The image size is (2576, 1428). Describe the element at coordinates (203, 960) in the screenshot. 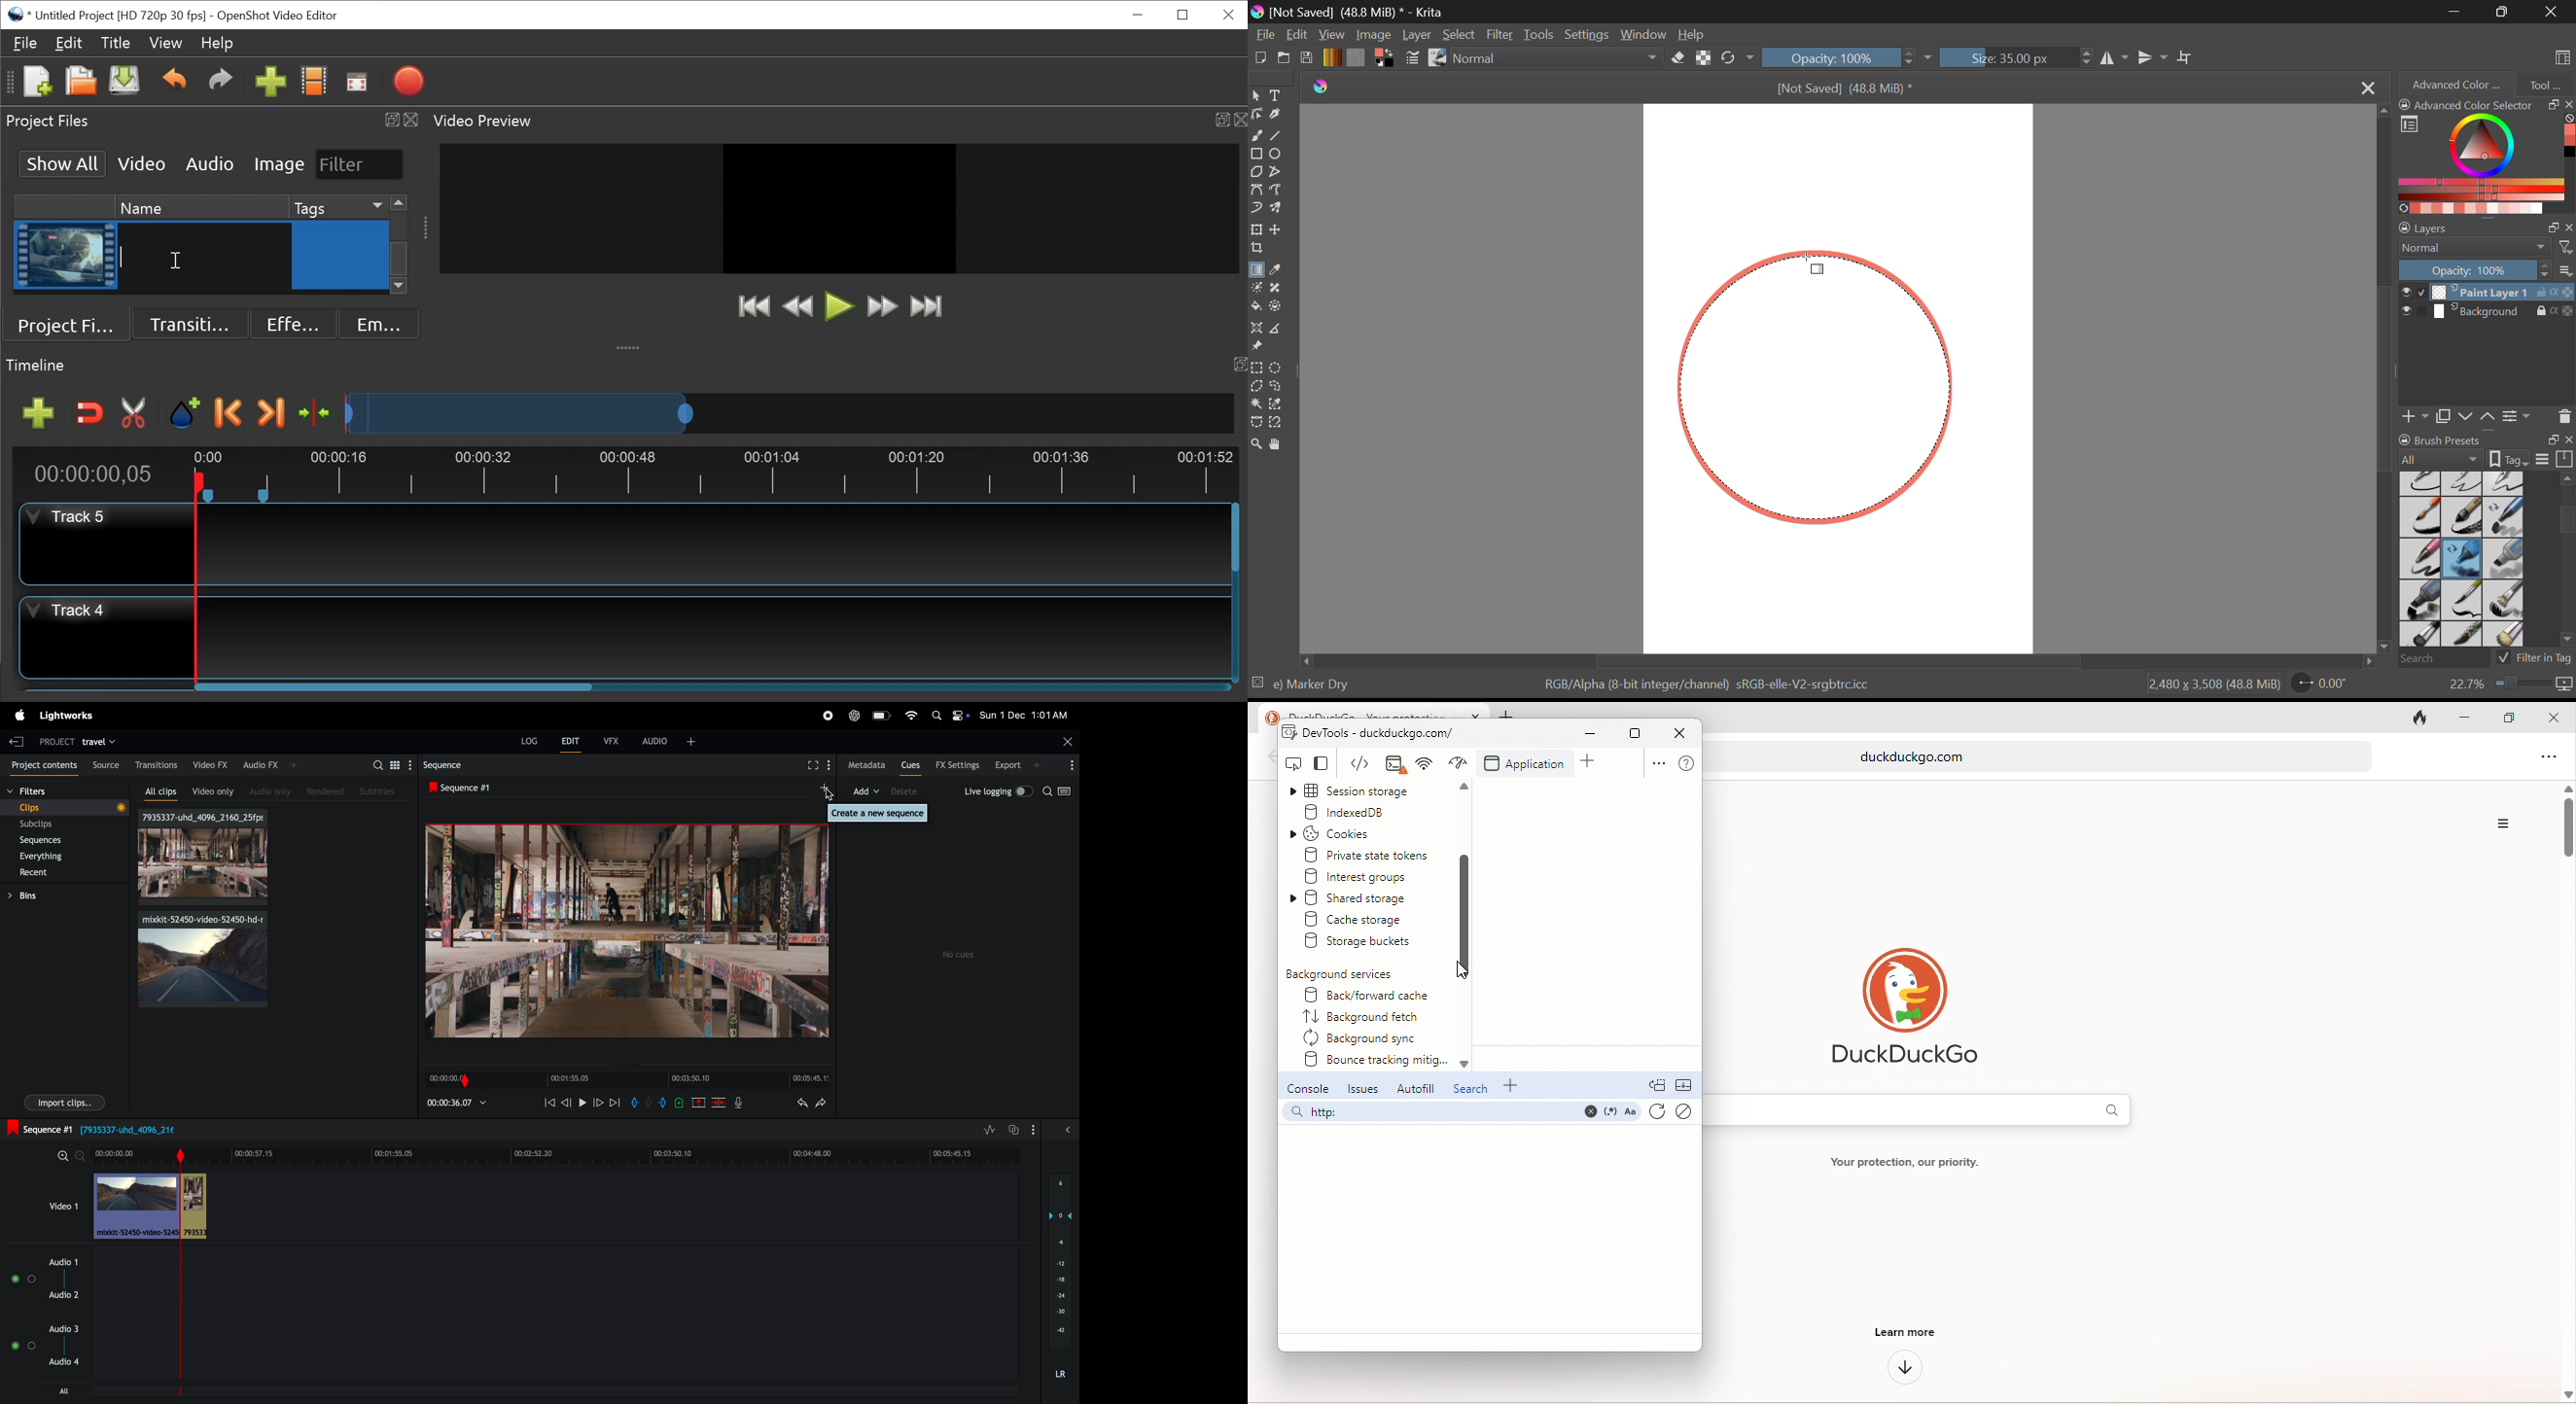

I see `video clips` at that location.